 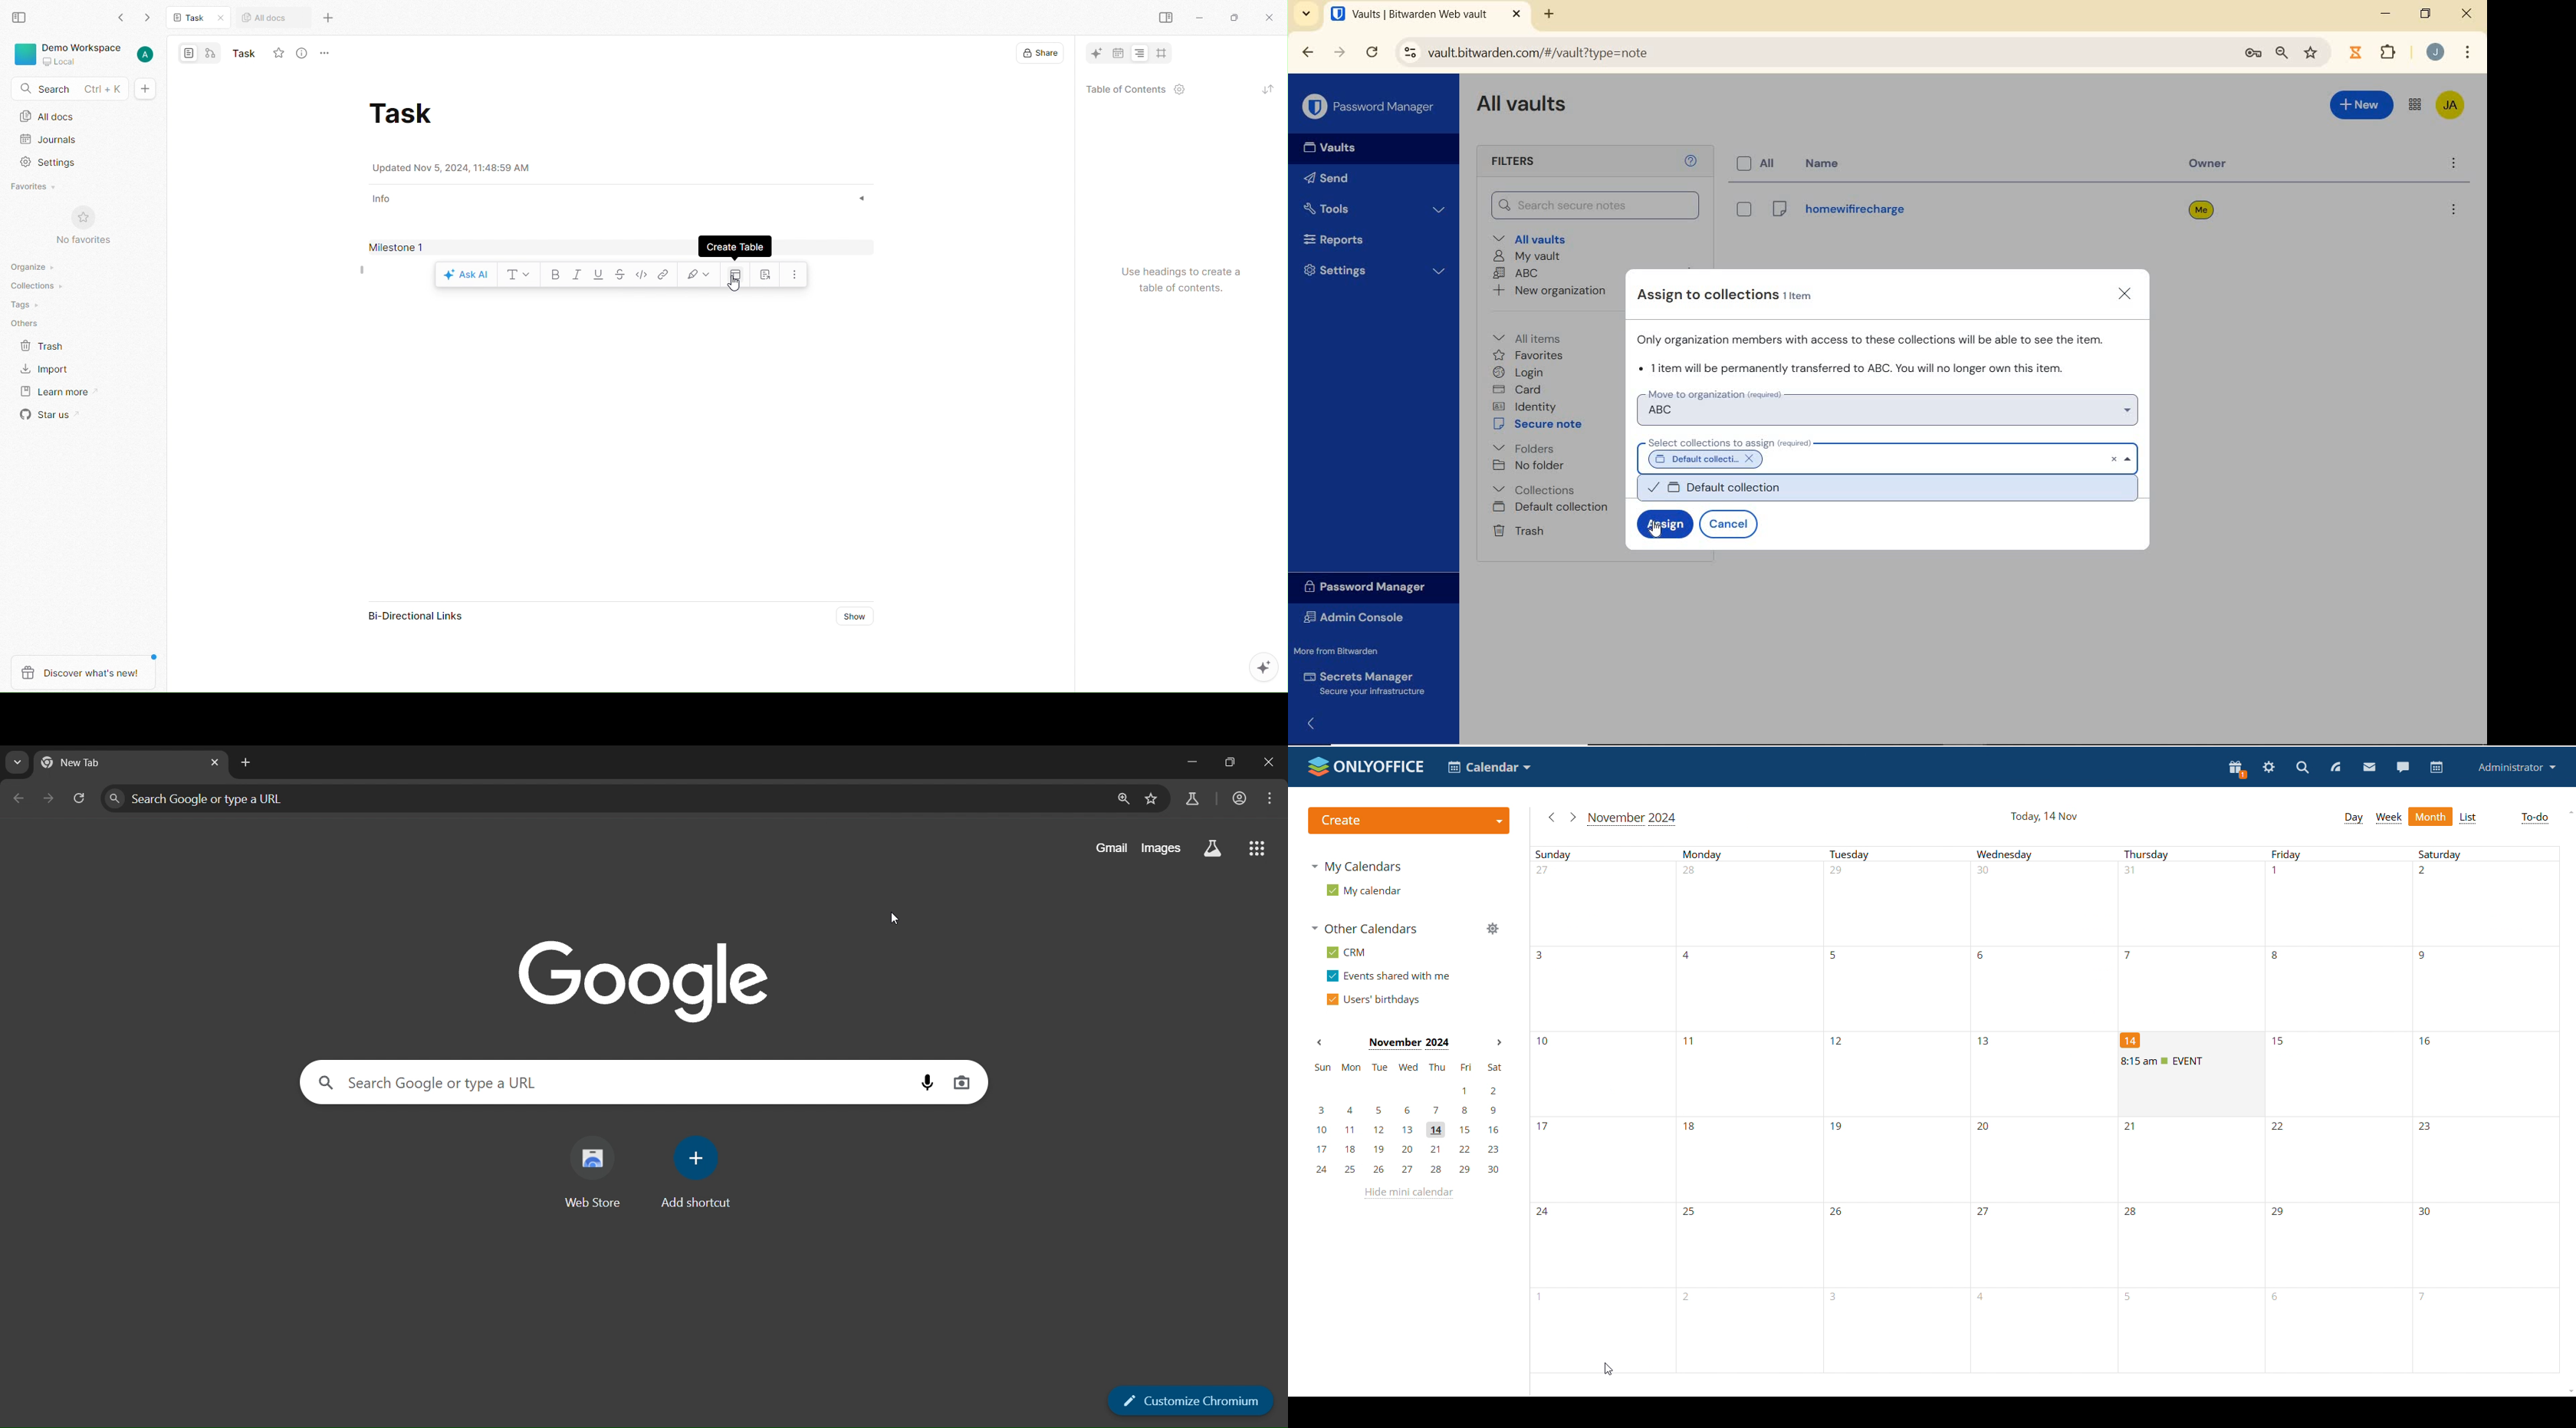 What do you see at coordinates (1201, 17) in the screenshot?
I see `minimize` at bounding box center [1201, 17].